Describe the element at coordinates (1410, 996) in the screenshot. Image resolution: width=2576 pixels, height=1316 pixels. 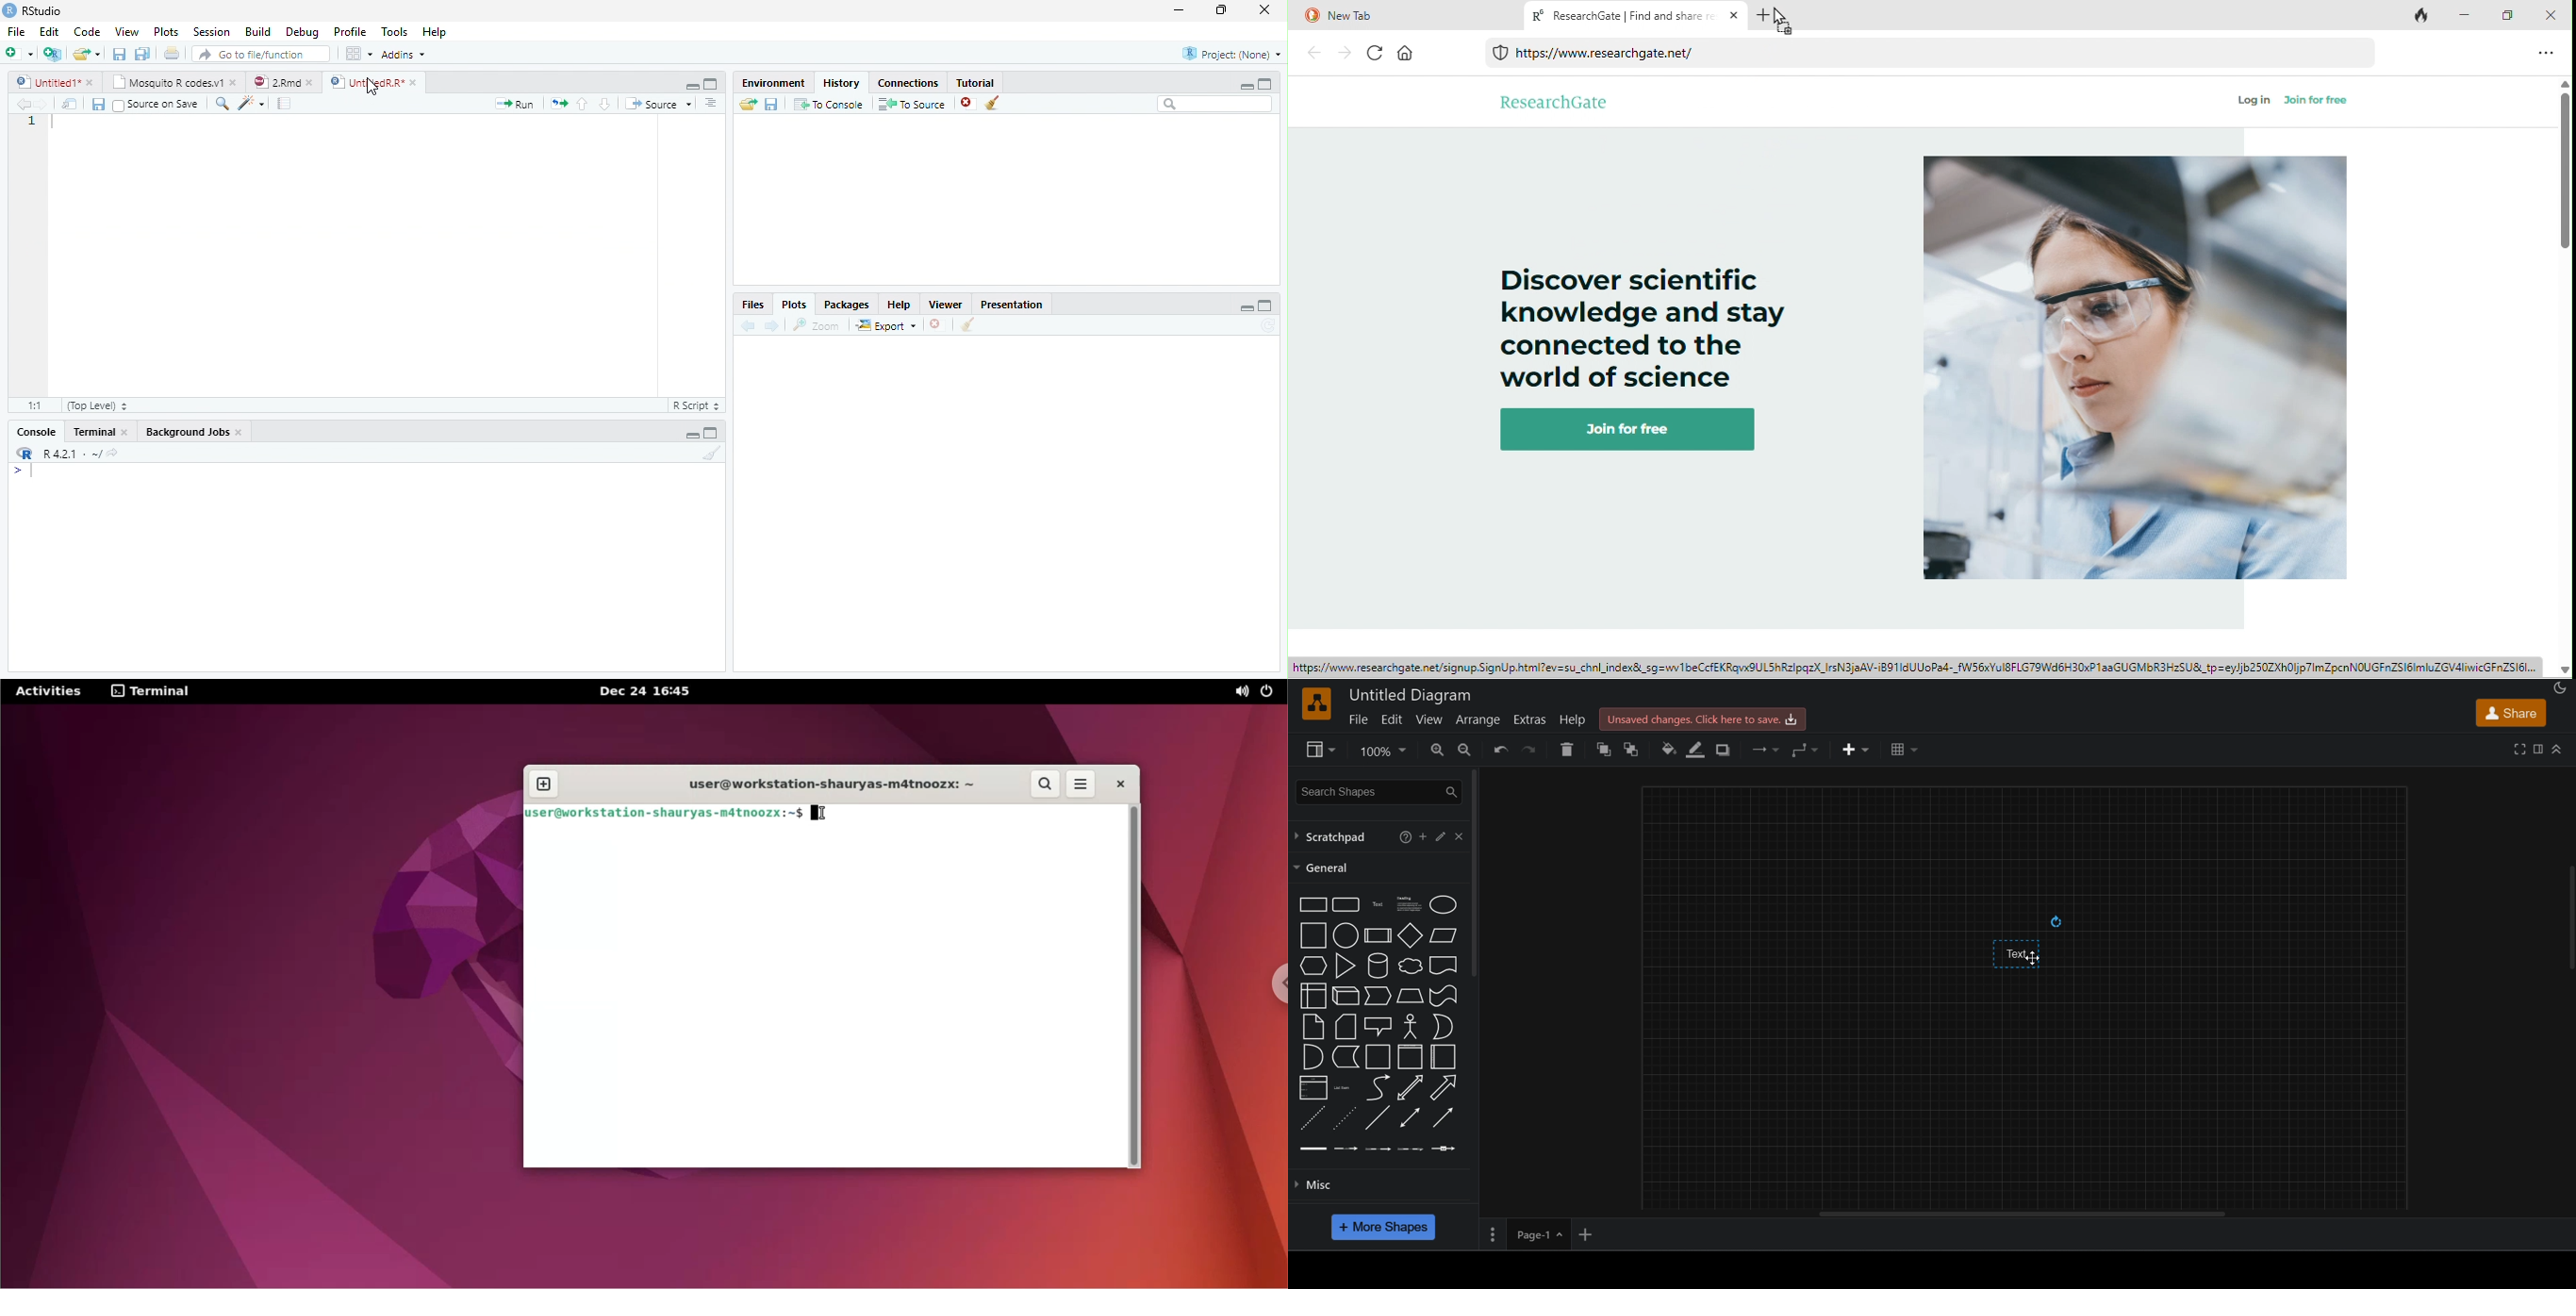
I see `Trapezoid` at that location.